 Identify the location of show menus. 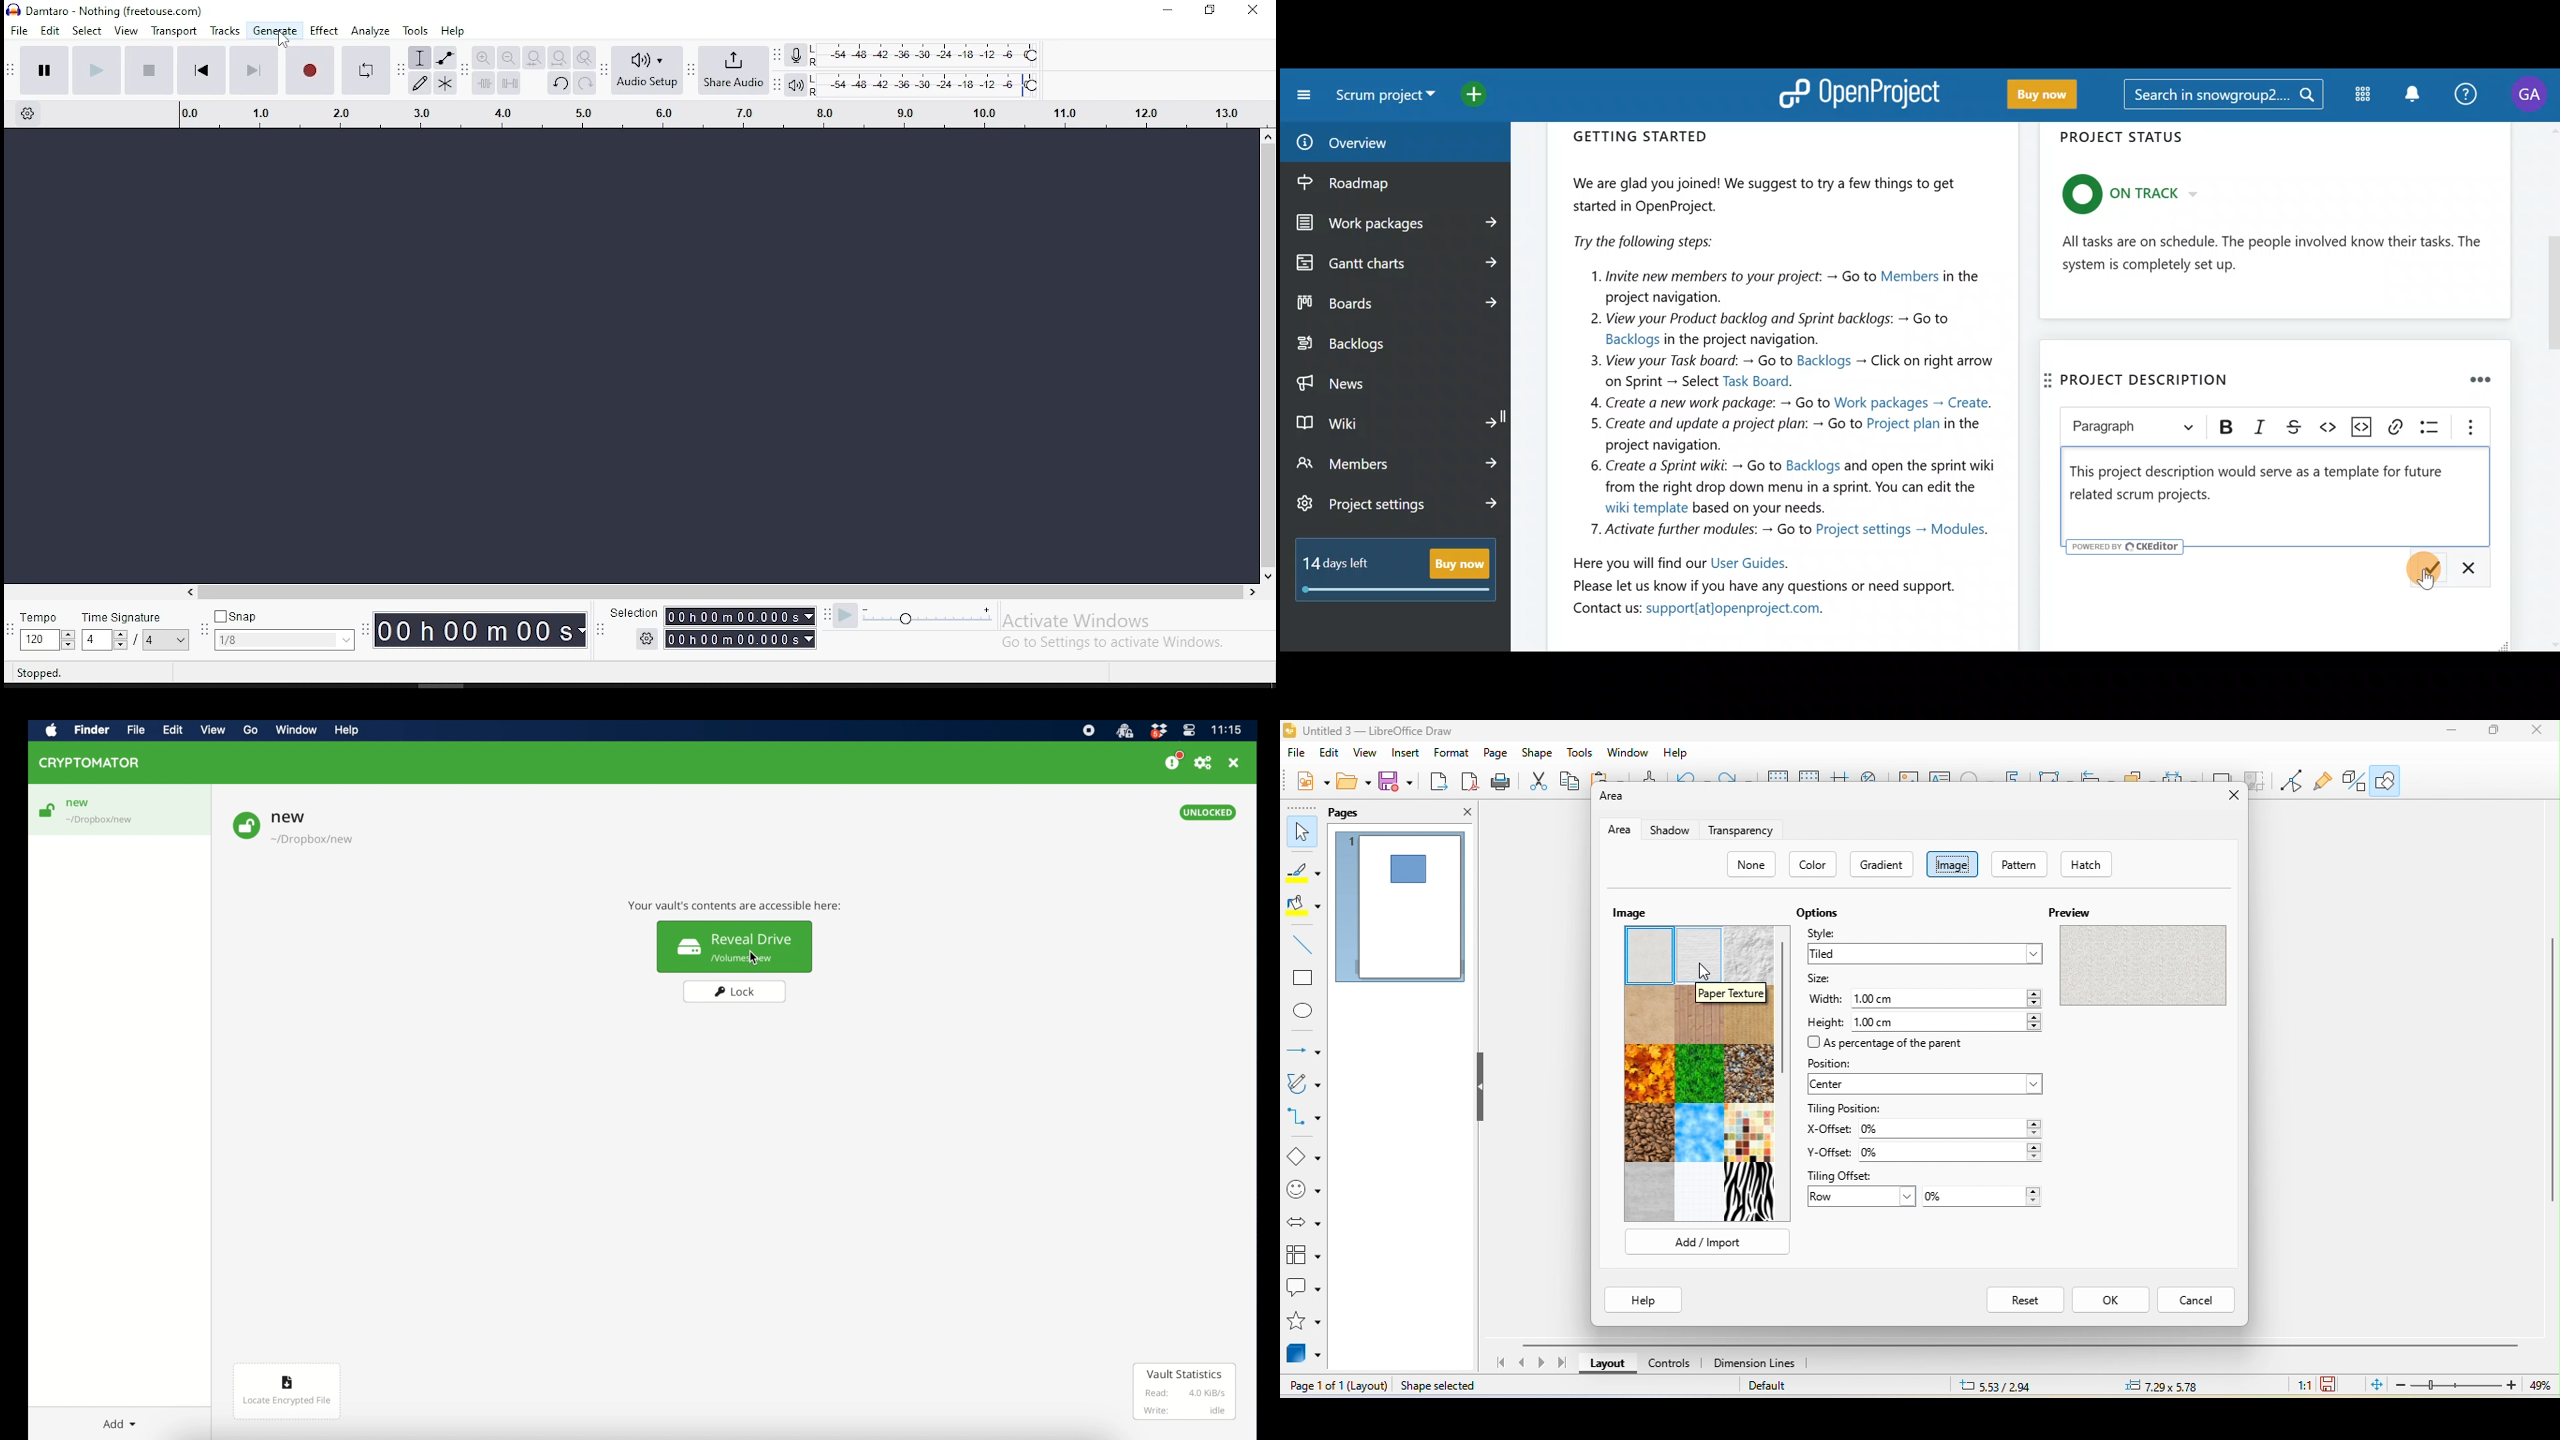
(201, 632).